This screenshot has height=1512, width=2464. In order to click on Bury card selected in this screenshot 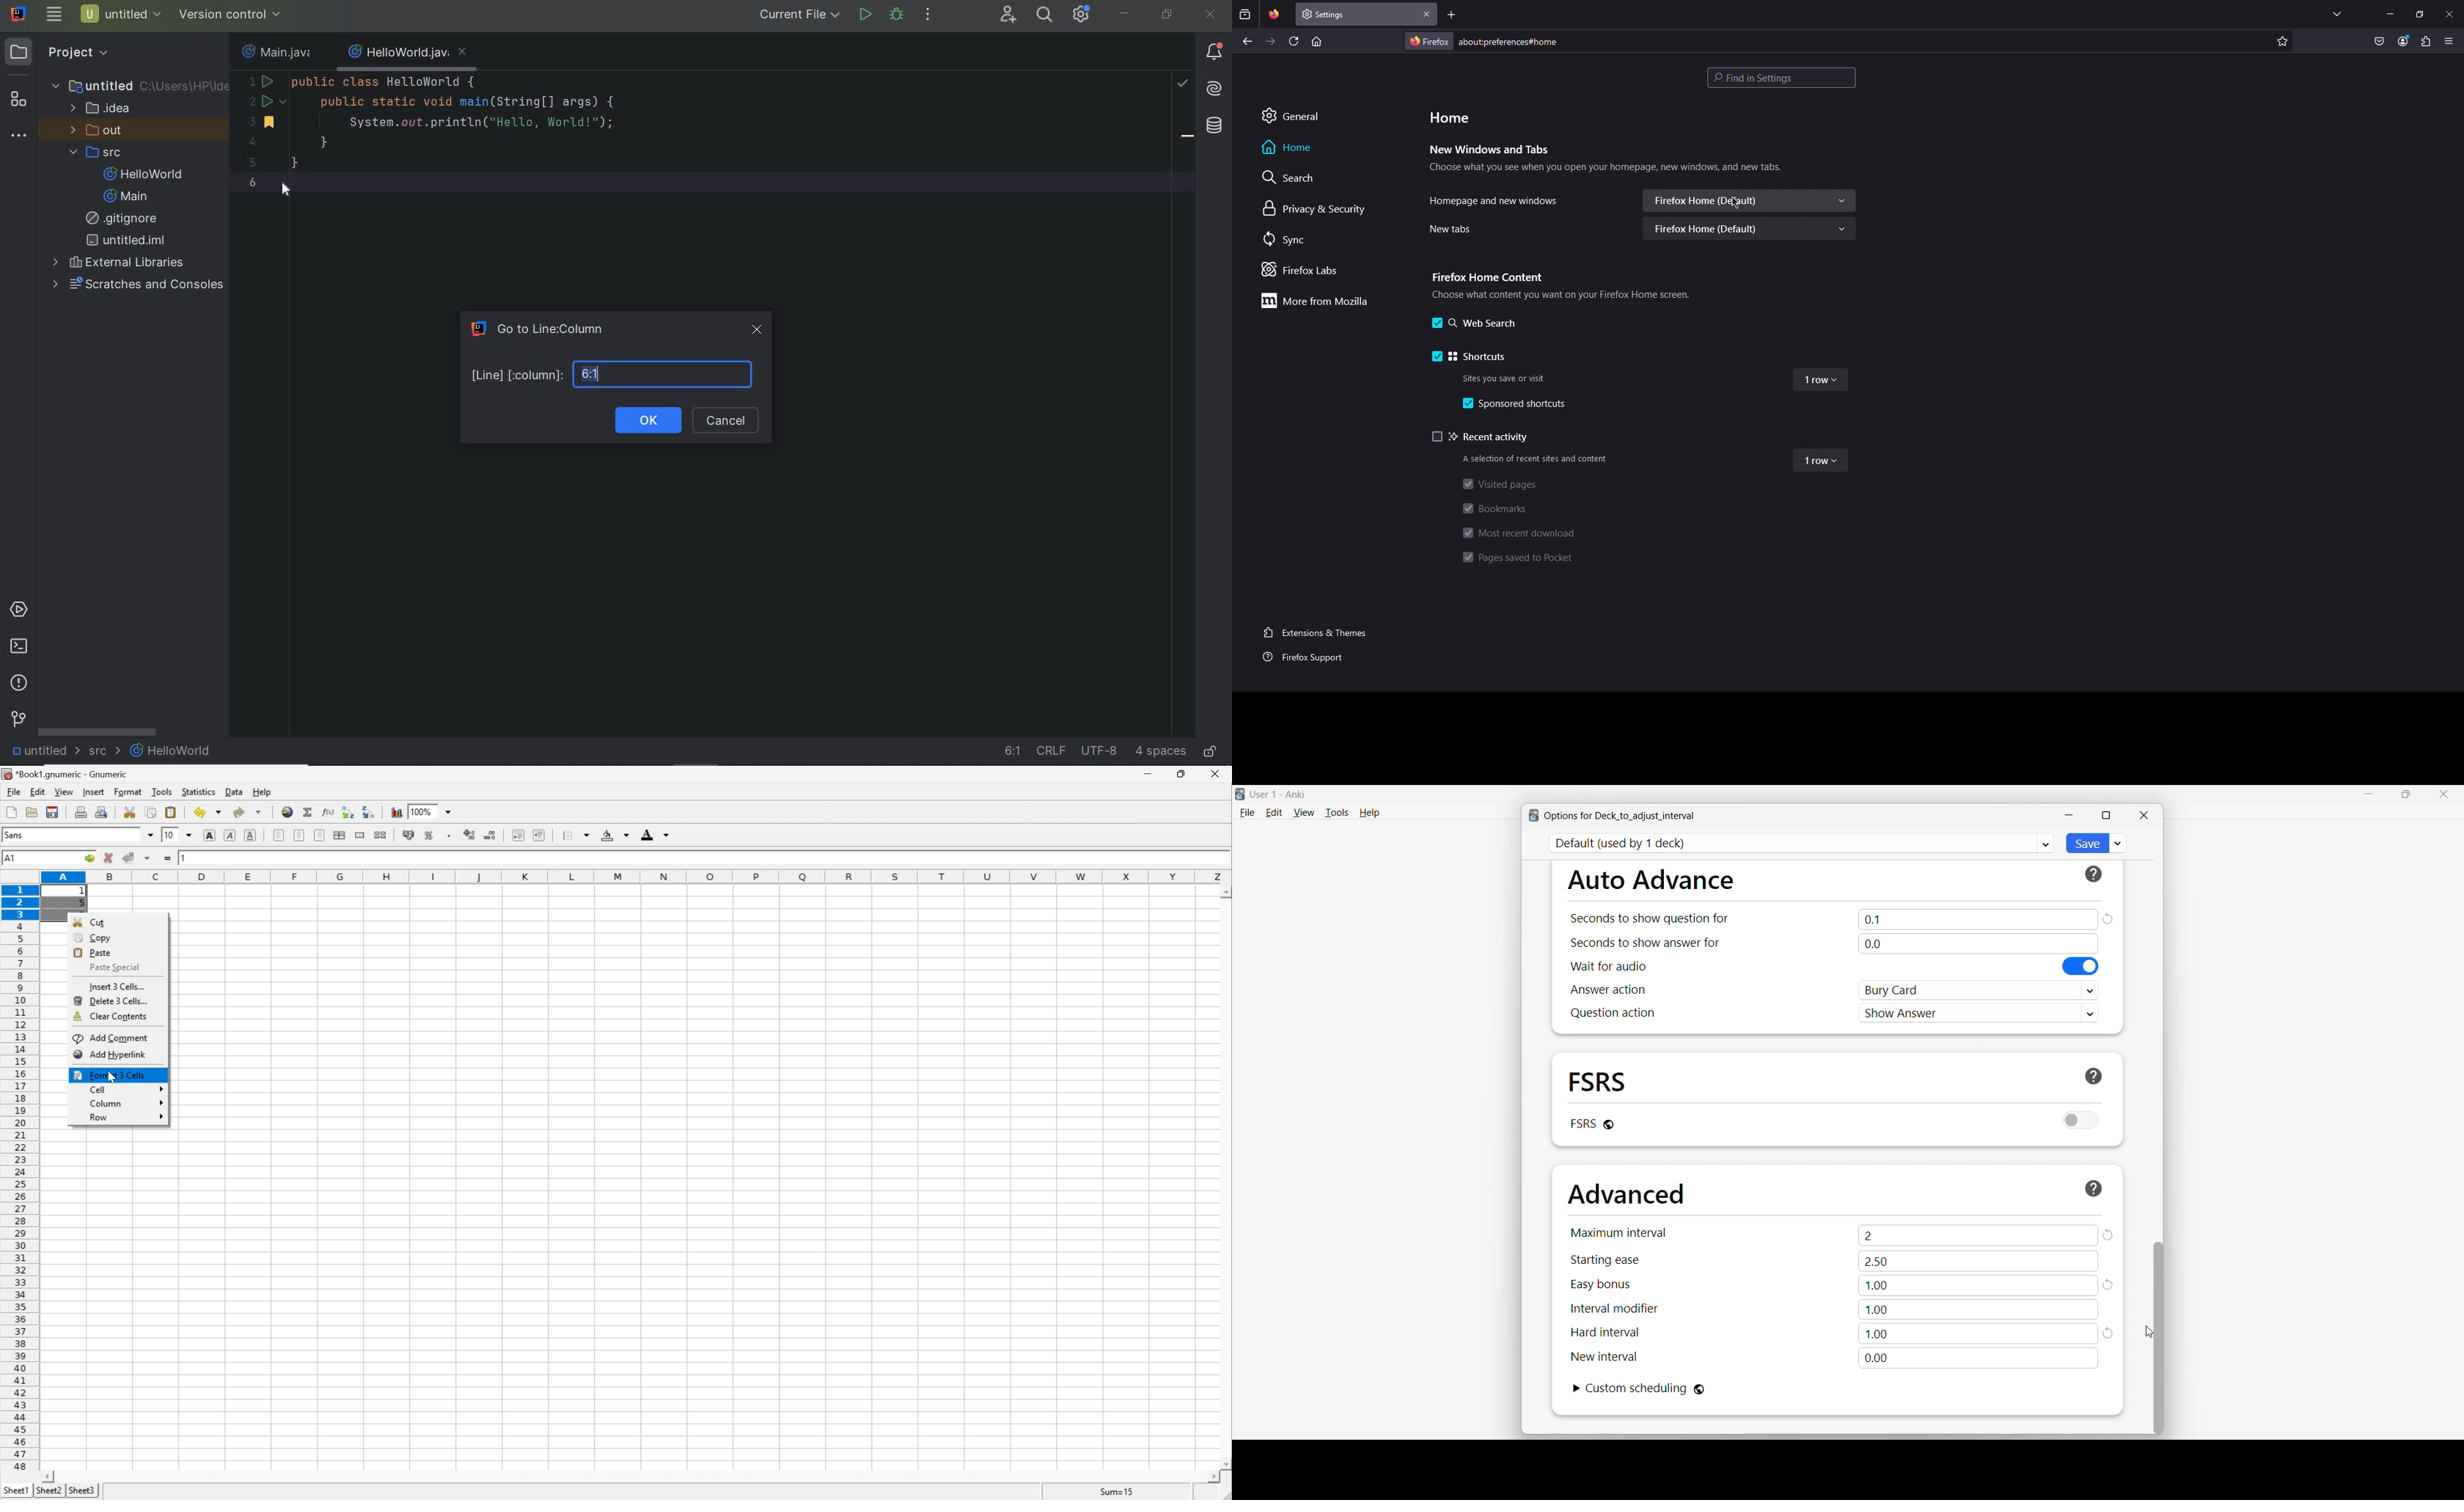, I will do `click(1979, 990)`.